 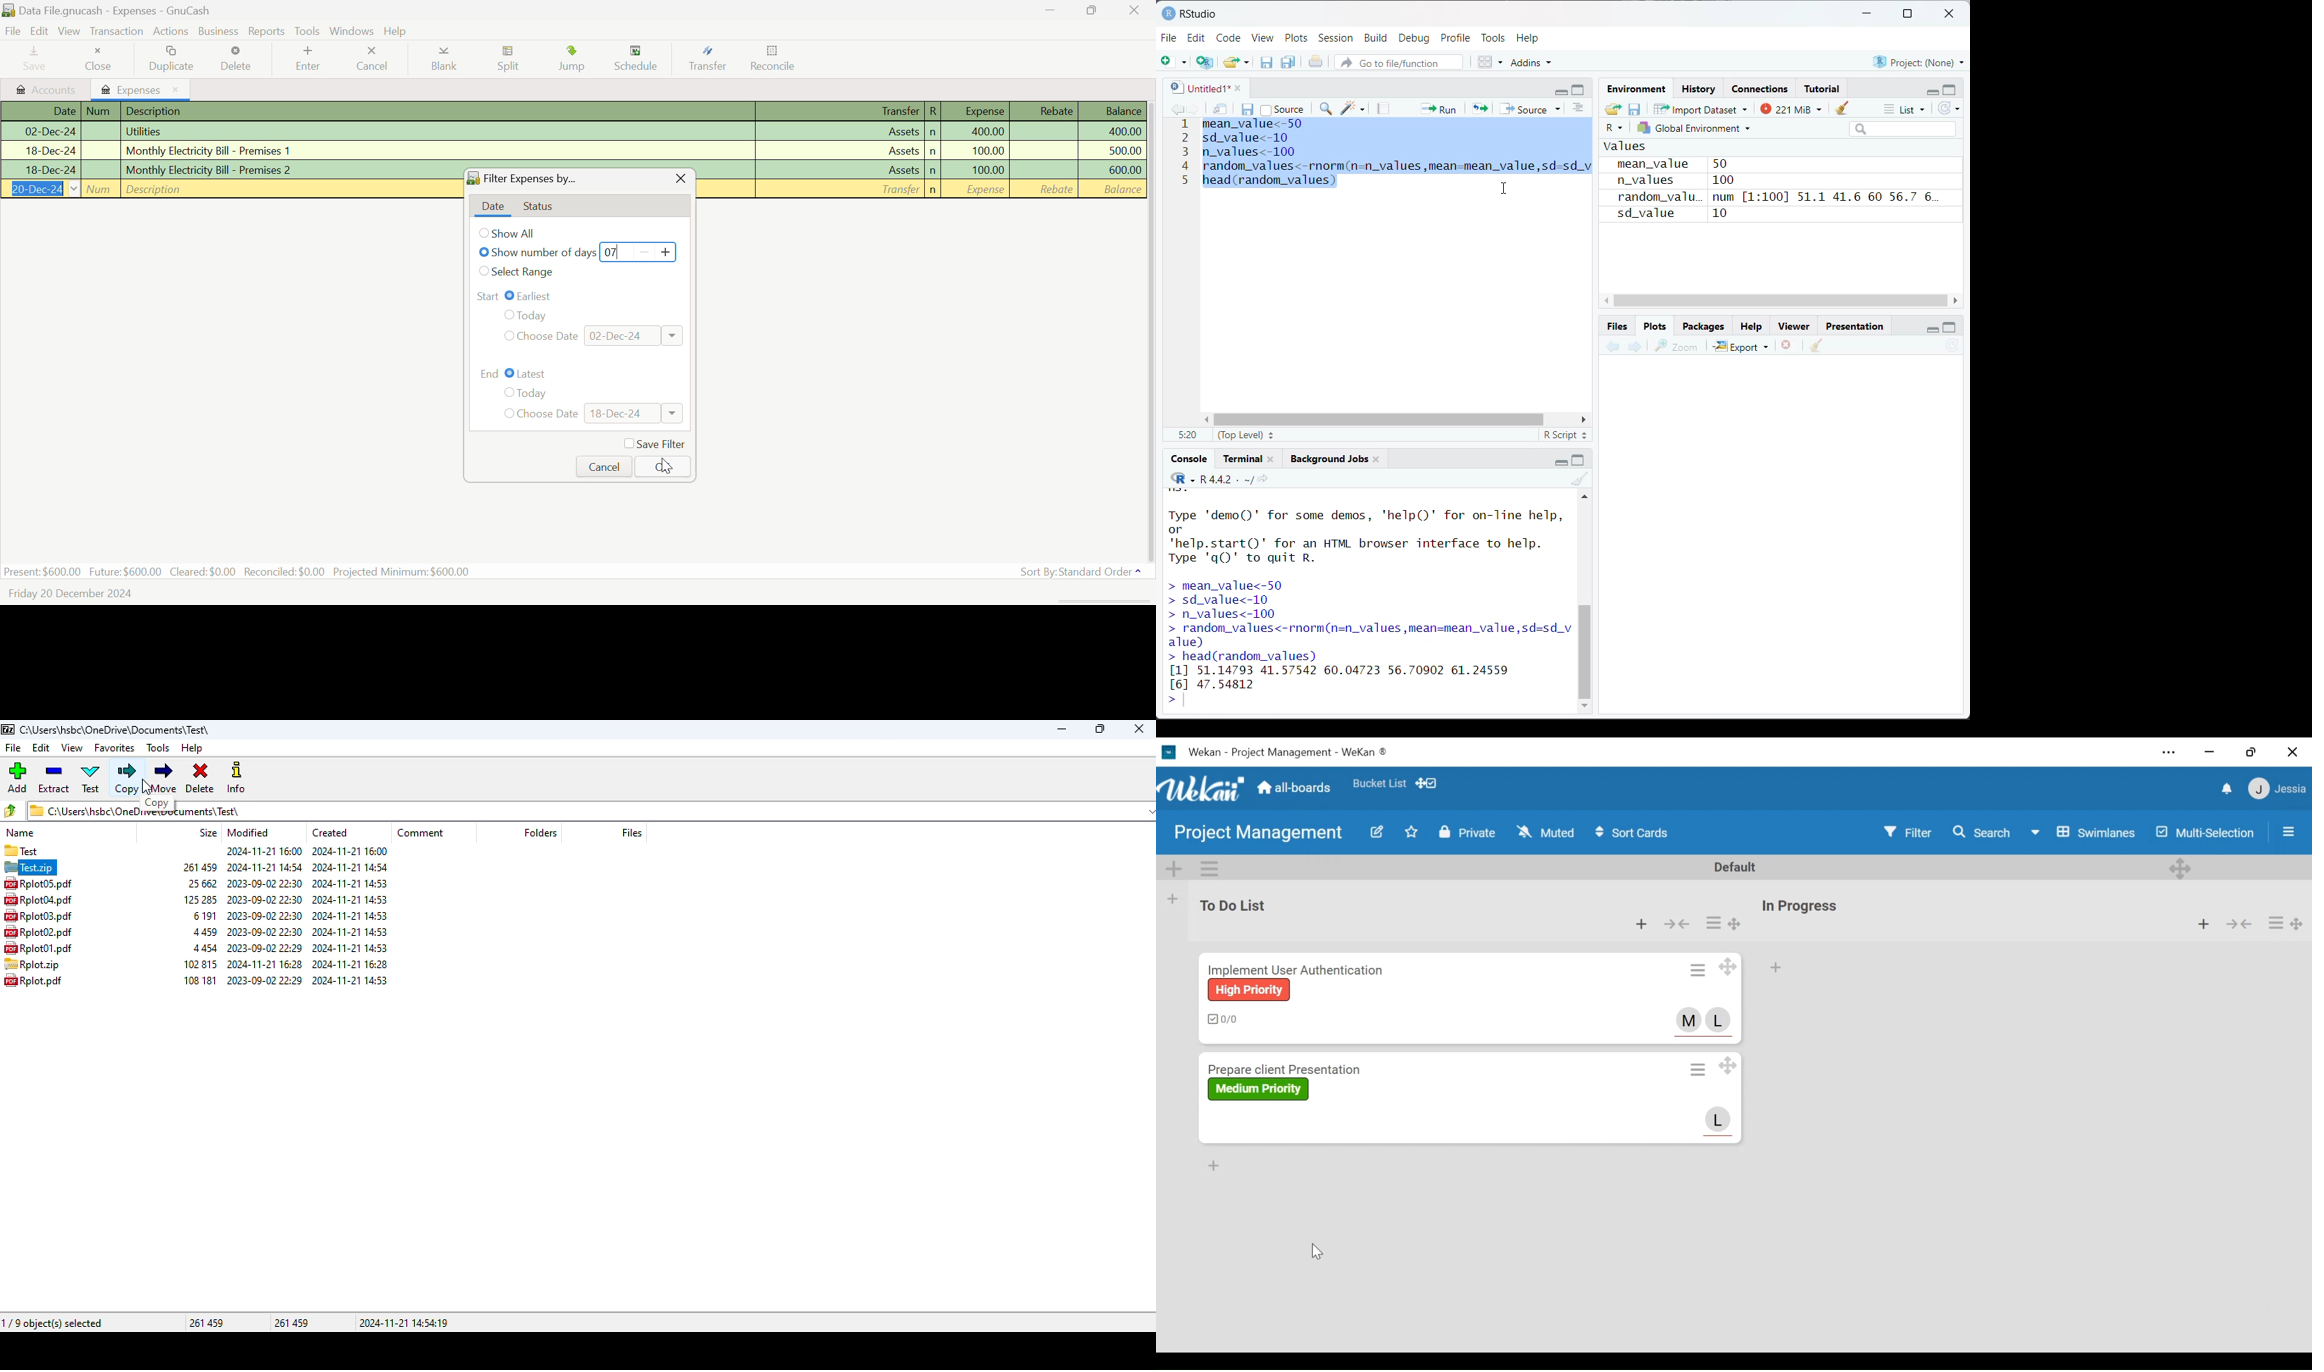 What do you see at coordinates (1635, 110) in the screenshot?
I see `save workspace as` at bounding box center [1635, 110].